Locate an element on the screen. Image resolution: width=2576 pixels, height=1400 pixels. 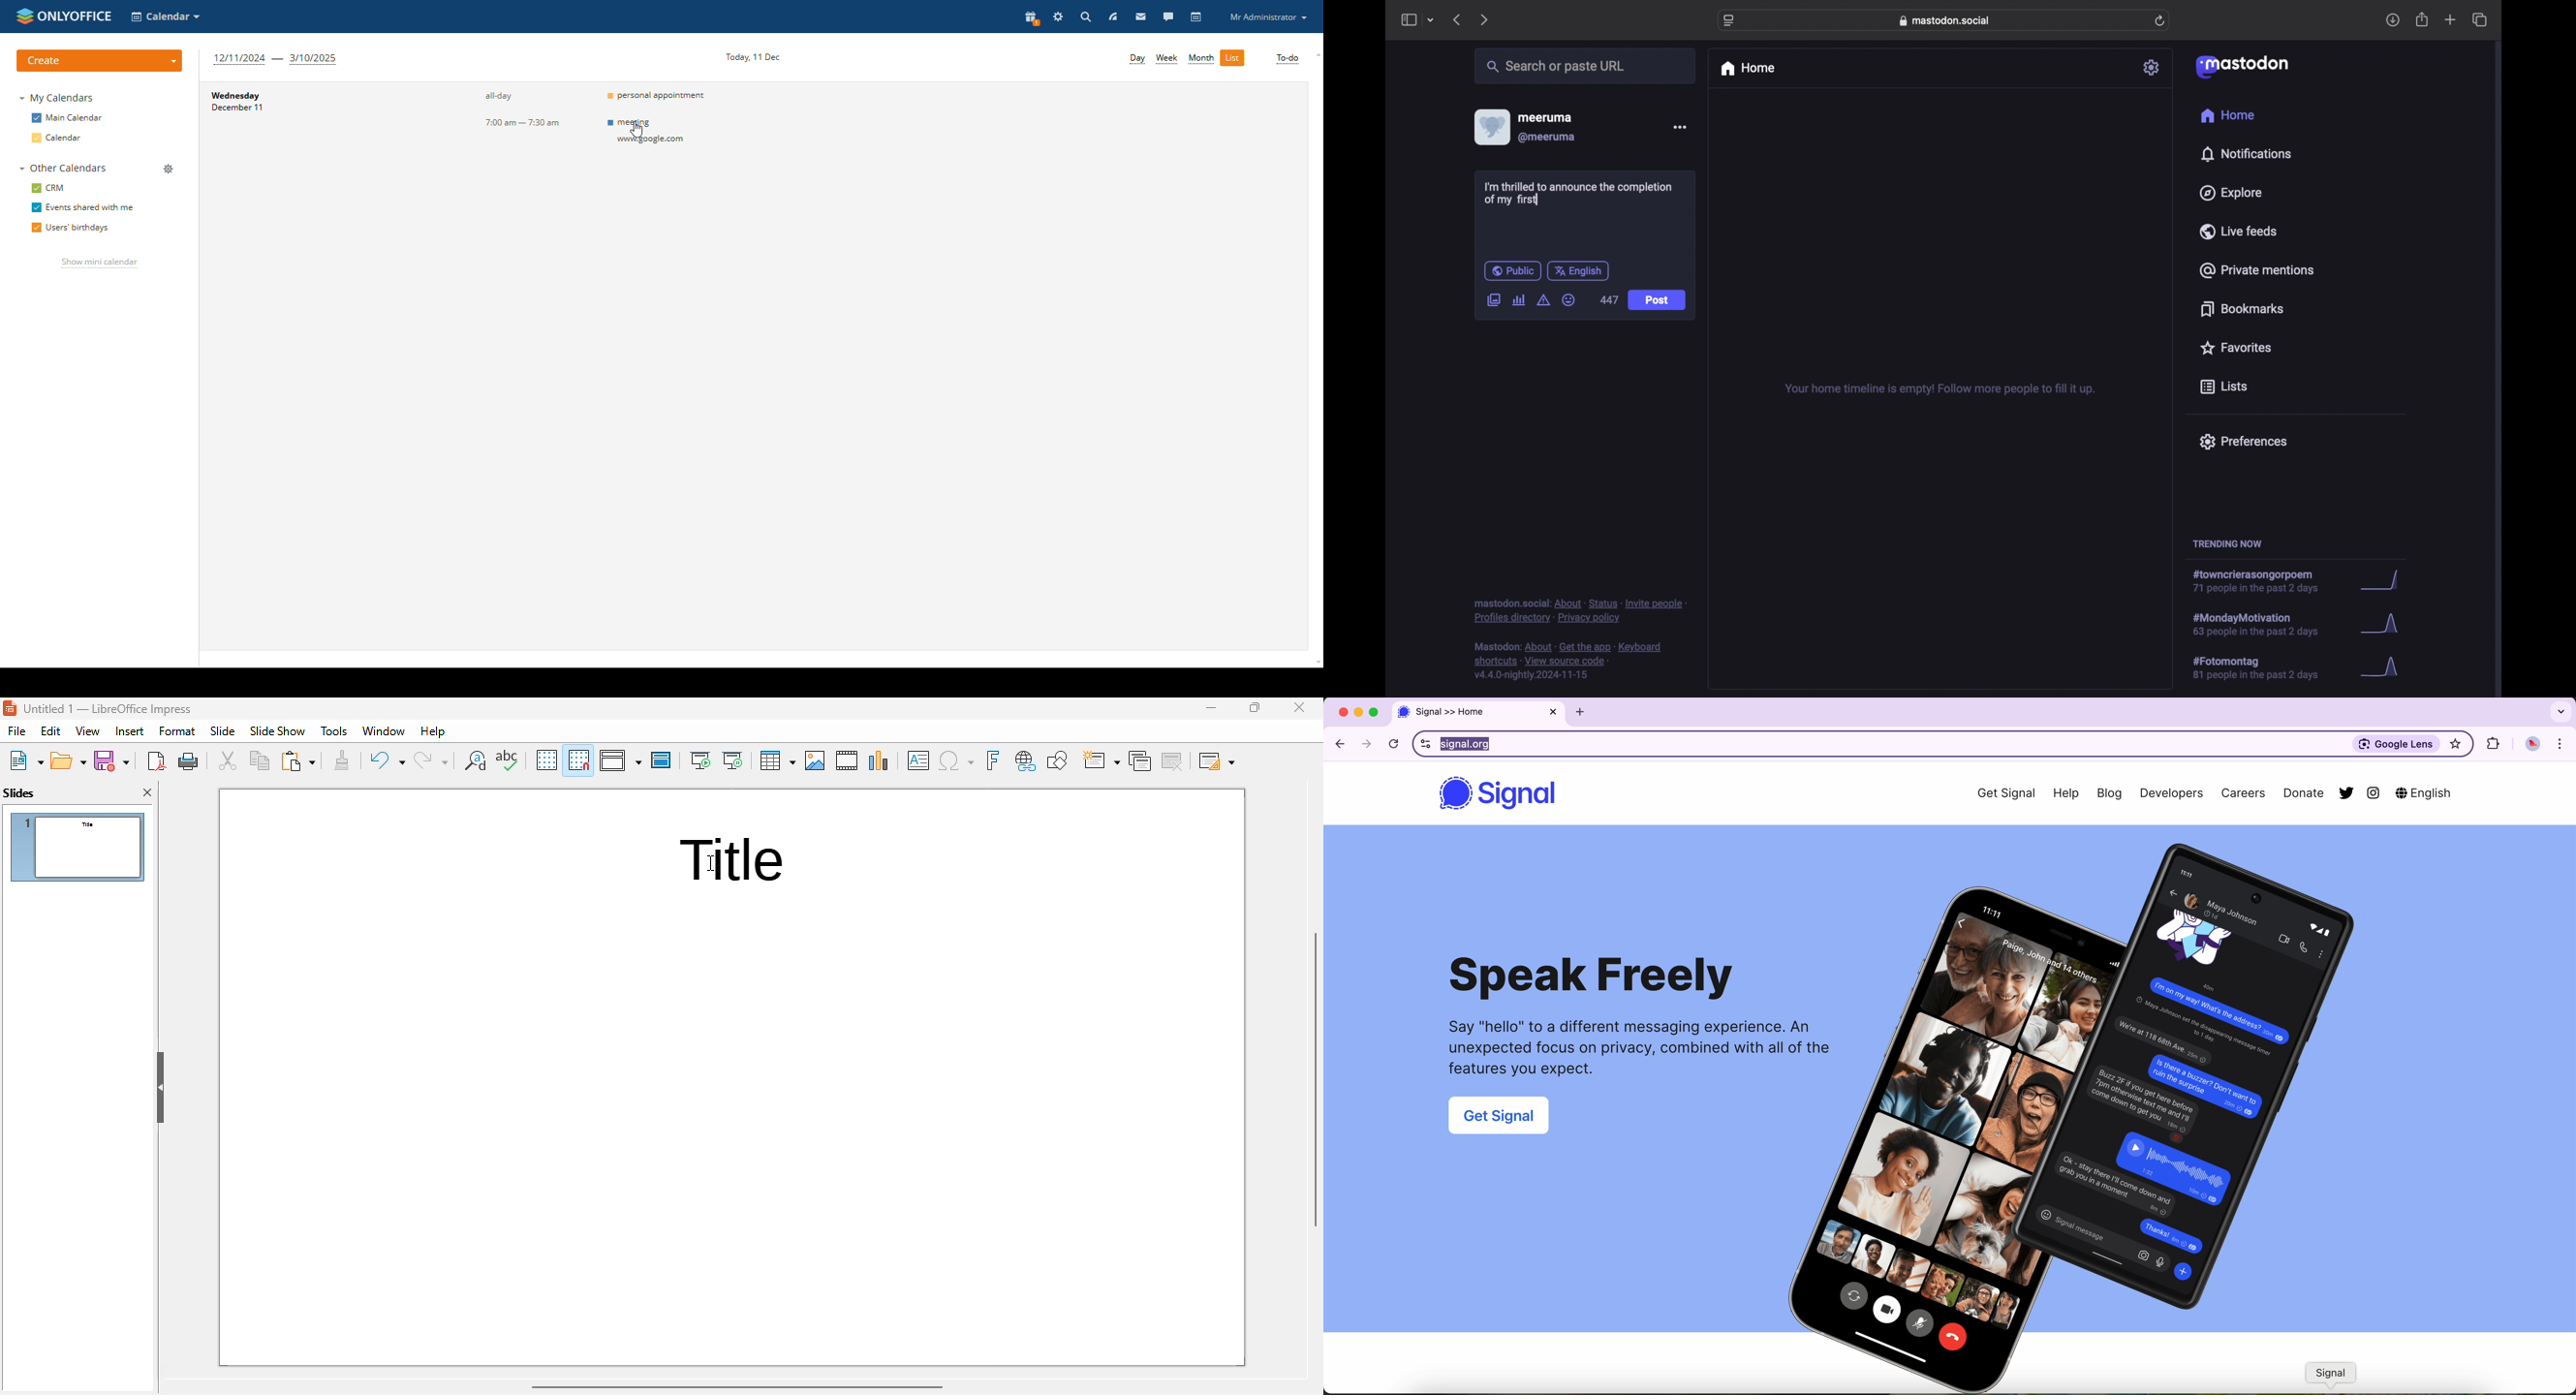
English is located at coordinates (2426, 792).